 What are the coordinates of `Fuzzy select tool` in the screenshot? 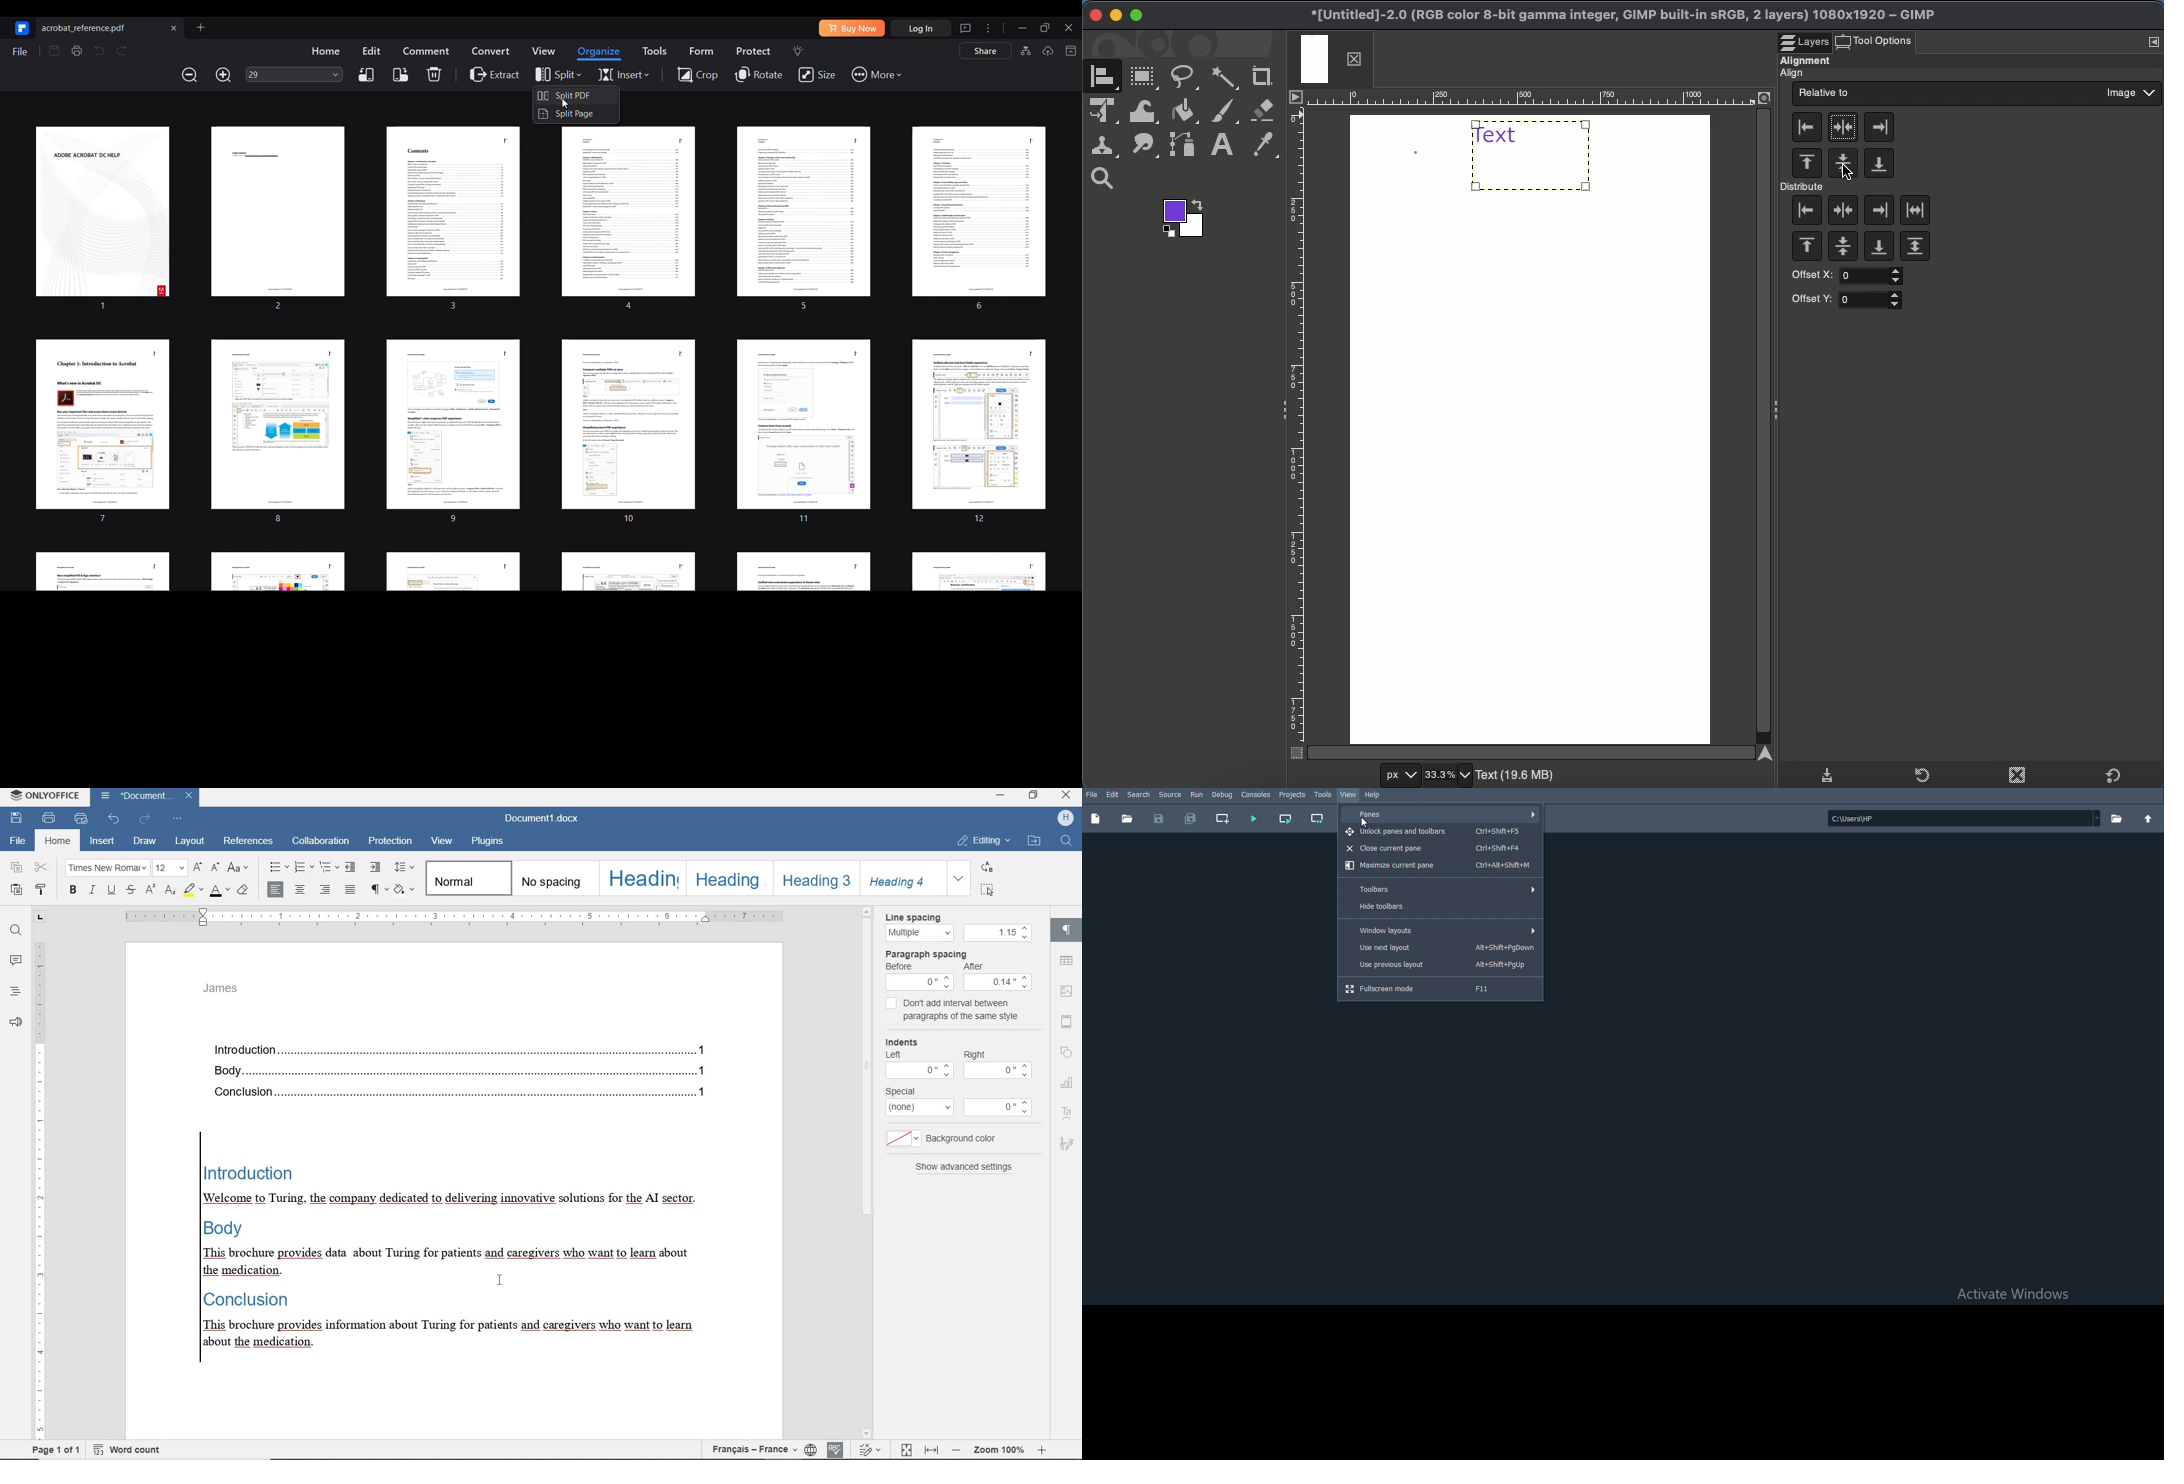 It's located at (1227, 77).